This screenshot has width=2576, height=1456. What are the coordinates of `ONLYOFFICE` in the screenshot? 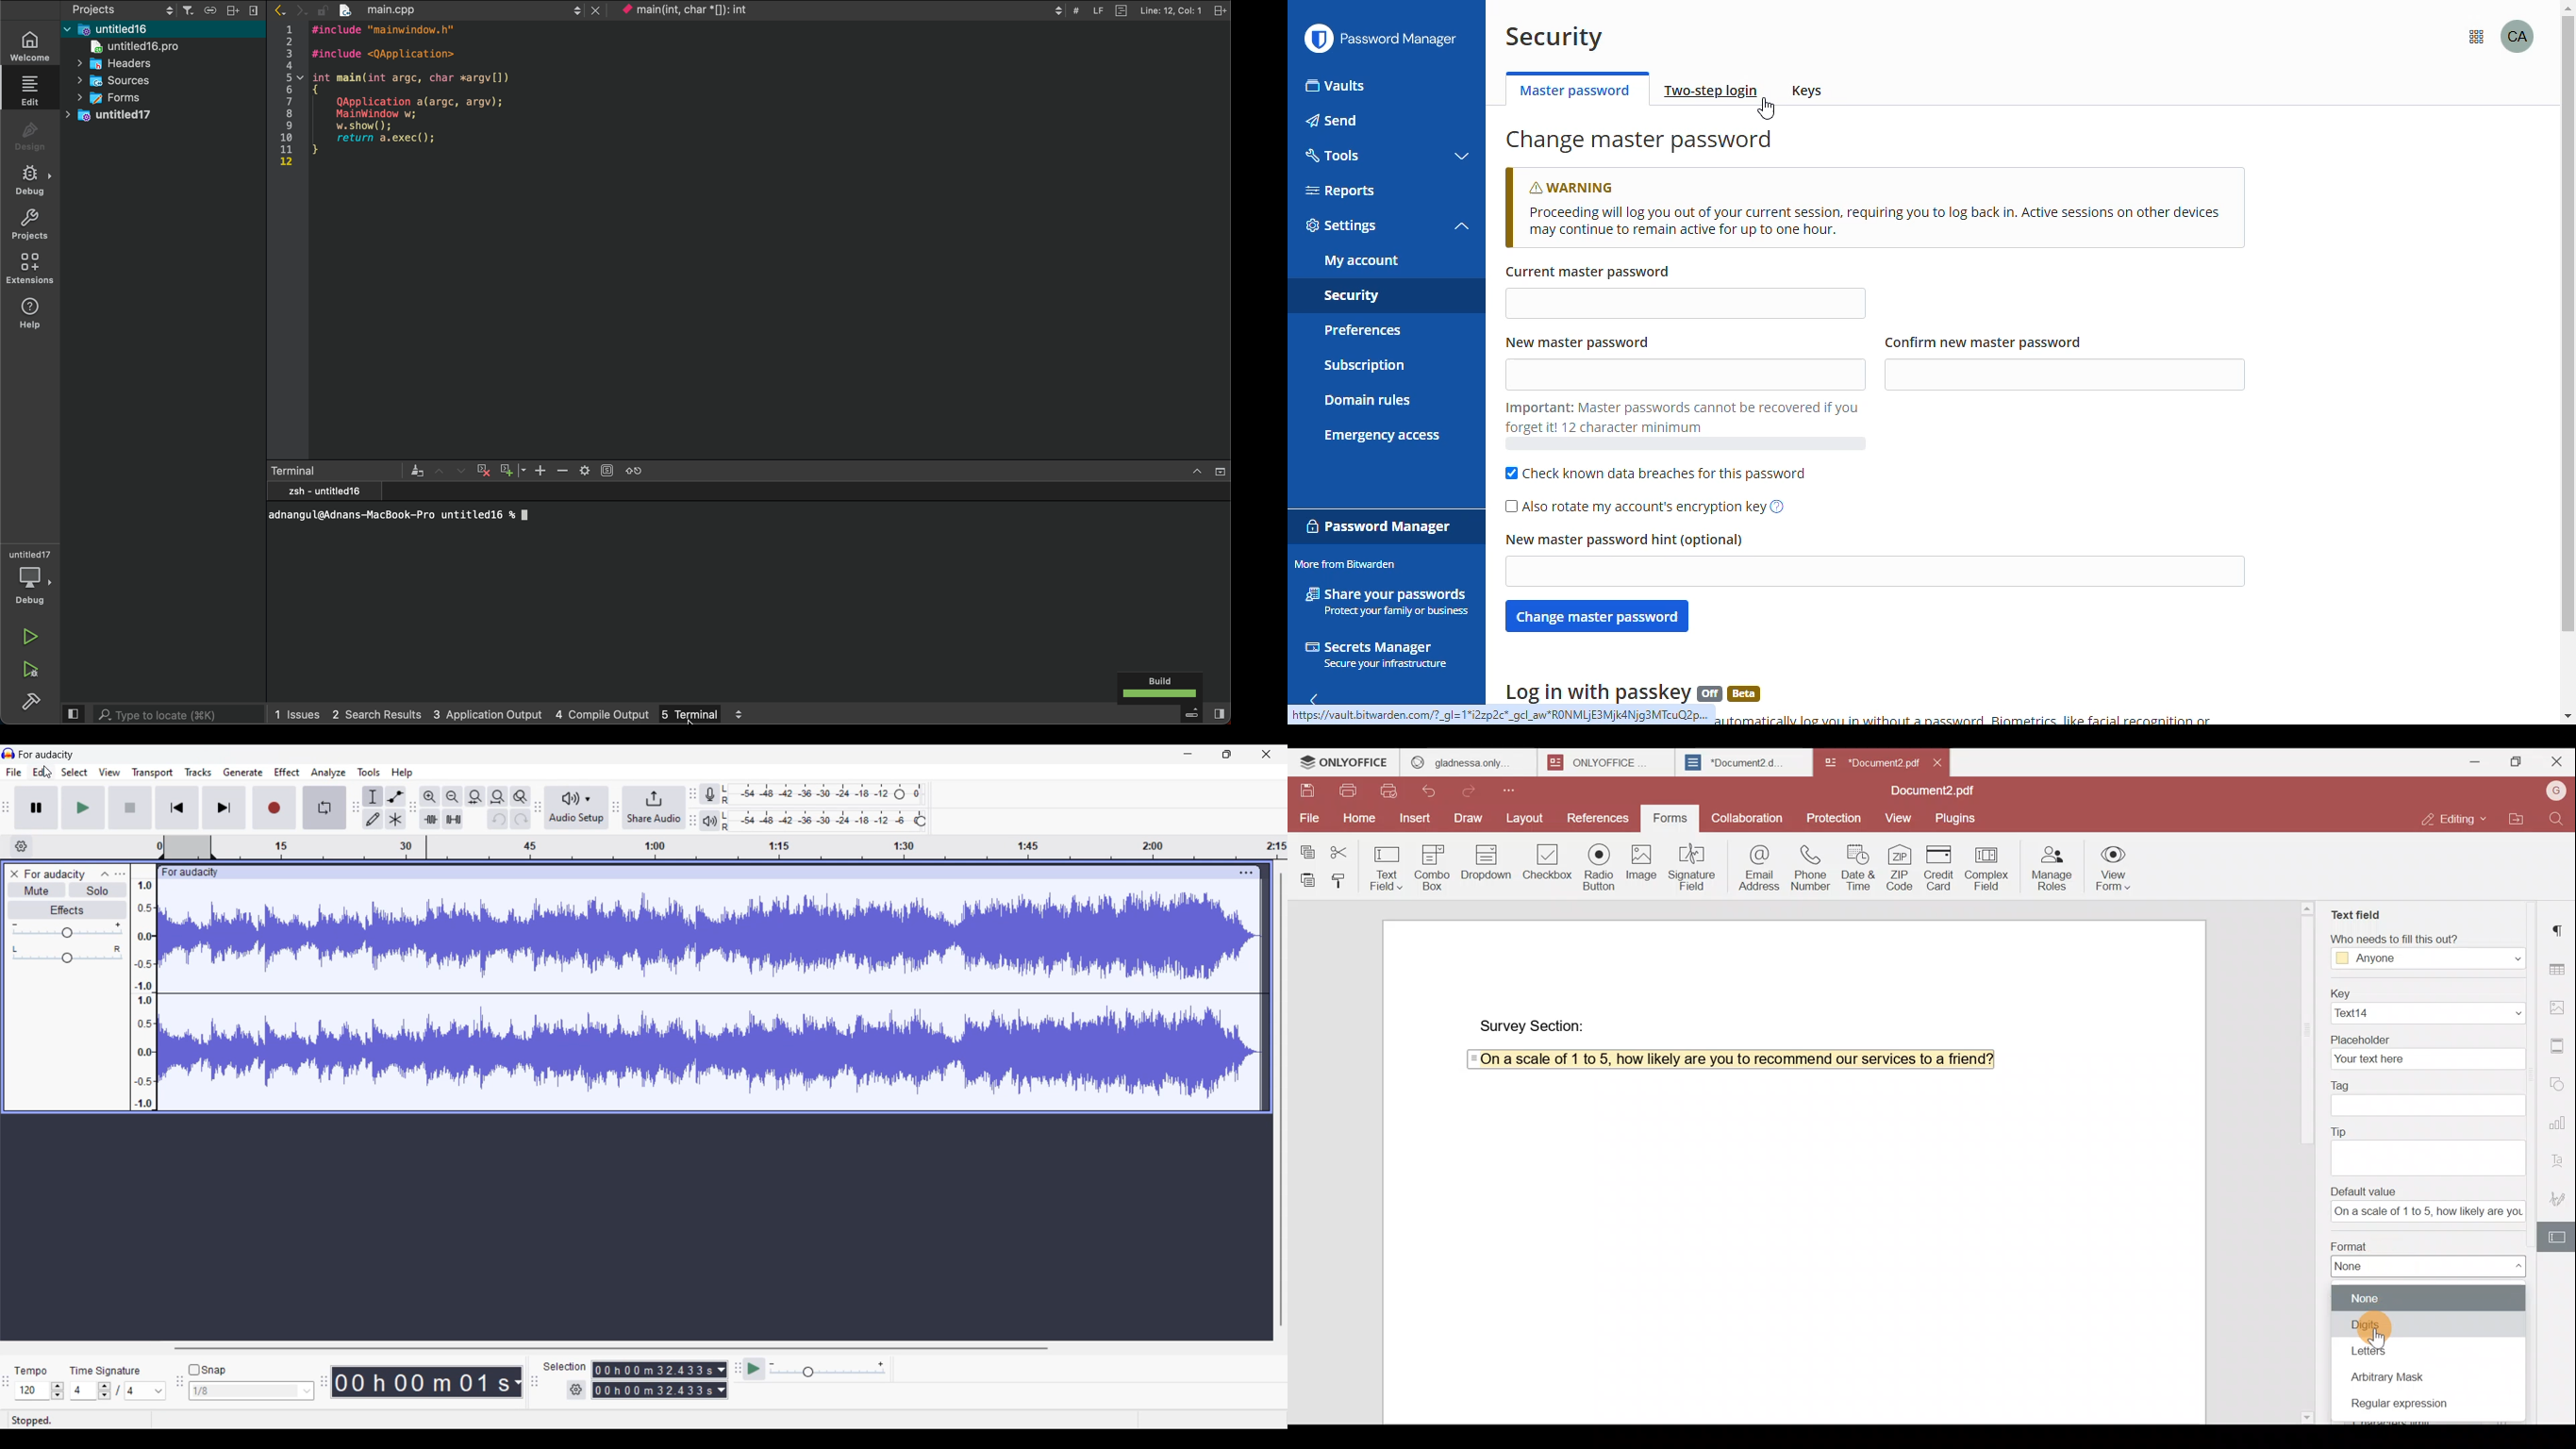 It's located at (1603, 762).